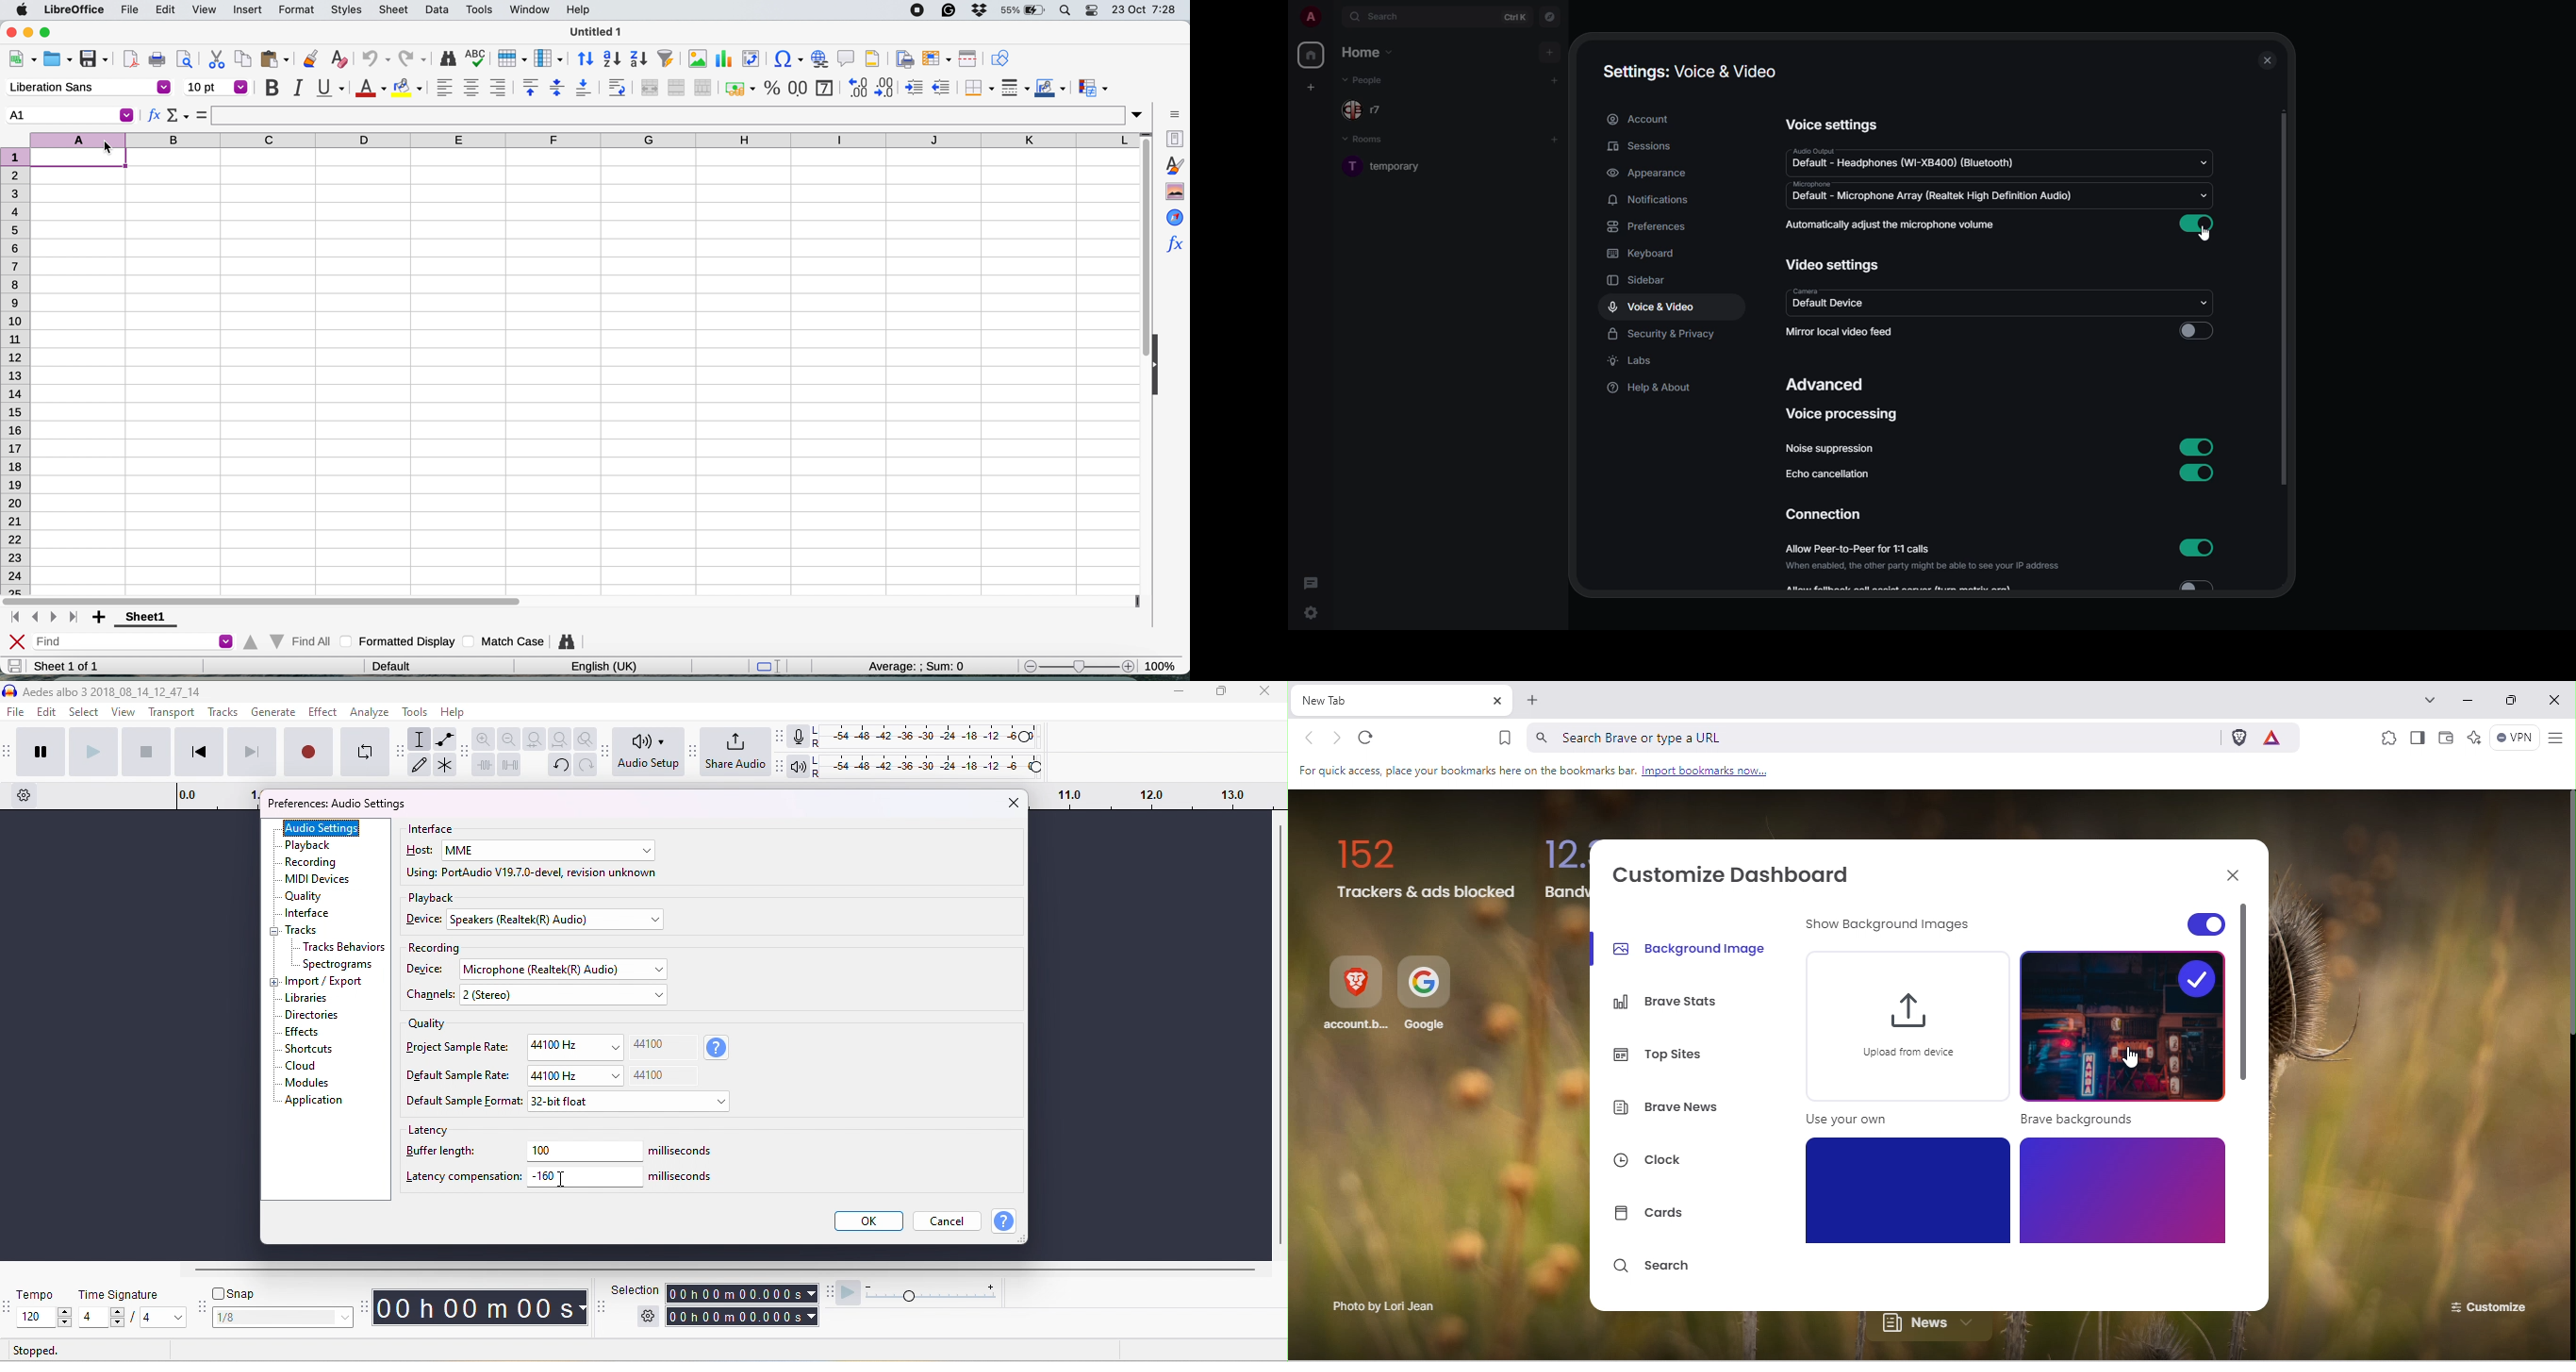 The width and height of the screenshot is (2576, 1372). Describe the element at coordinates (768, 666) in the screenshot. I see `standard selection` at that location.